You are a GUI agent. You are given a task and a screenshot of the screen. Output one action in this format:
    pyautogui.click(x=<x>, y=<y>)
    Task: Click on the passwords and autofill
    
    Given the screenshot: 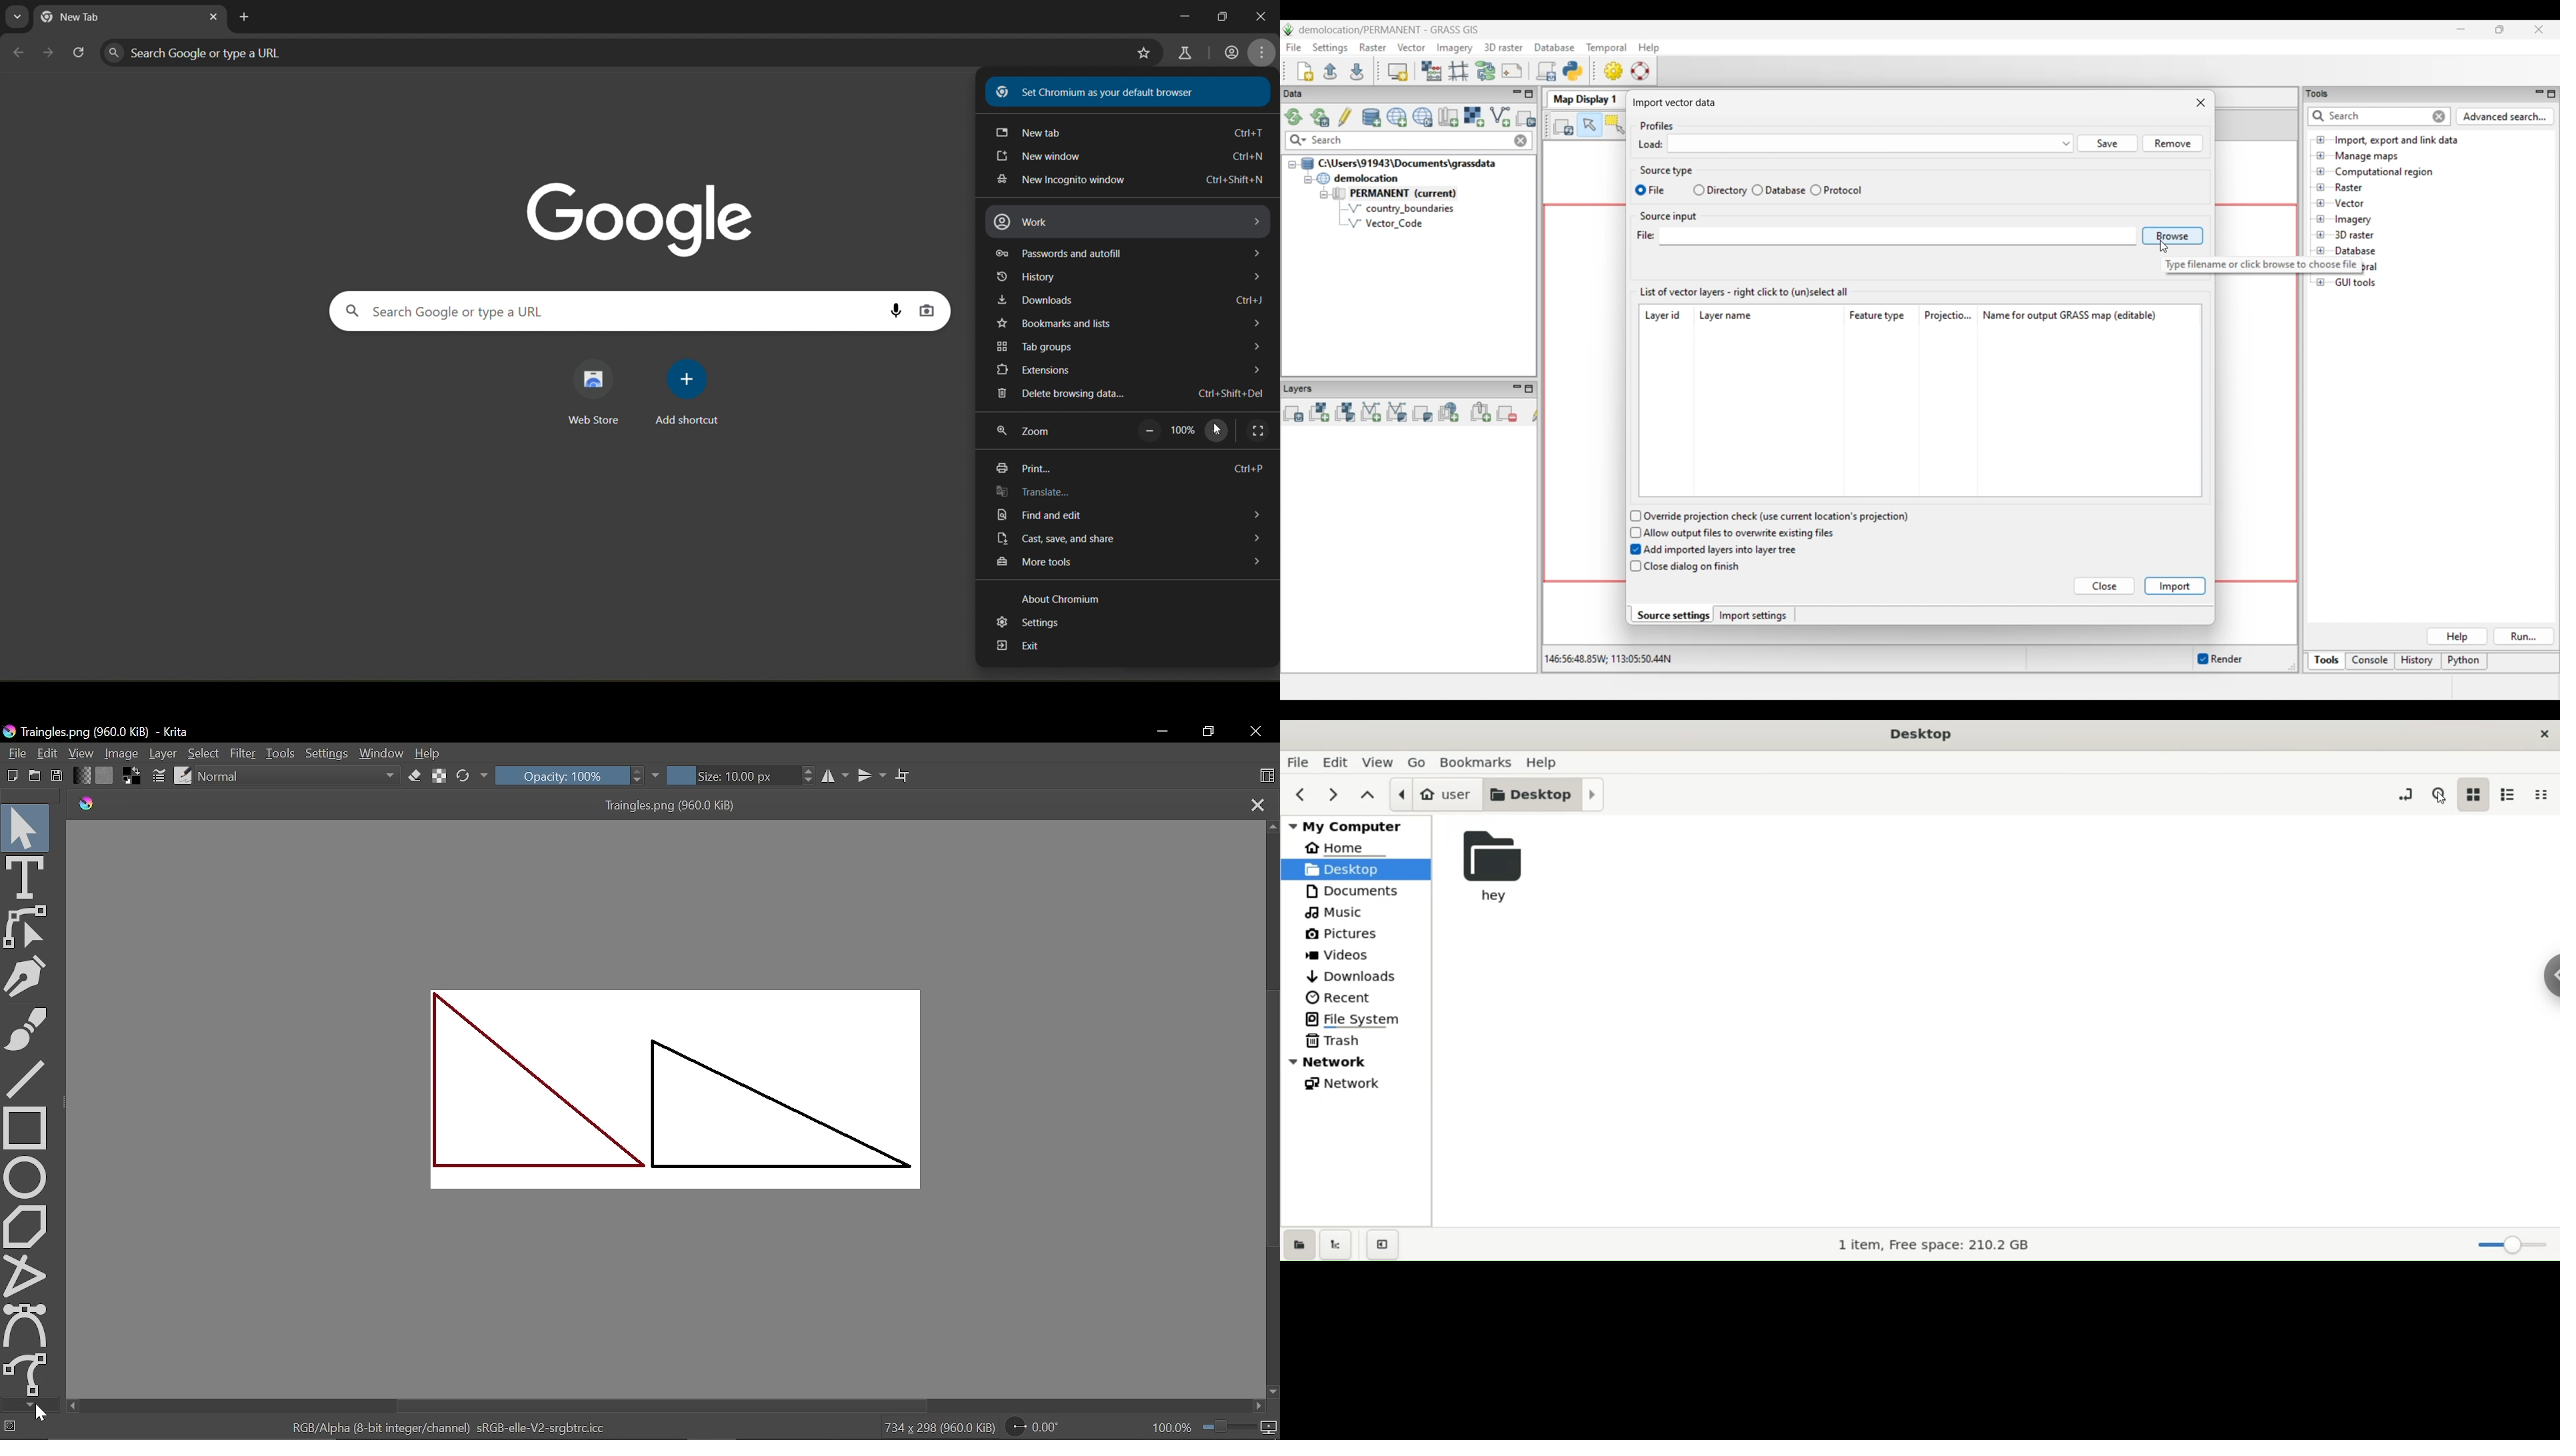 What is the action you would take?
    pyautogui.click(x=1131, y=253)
    